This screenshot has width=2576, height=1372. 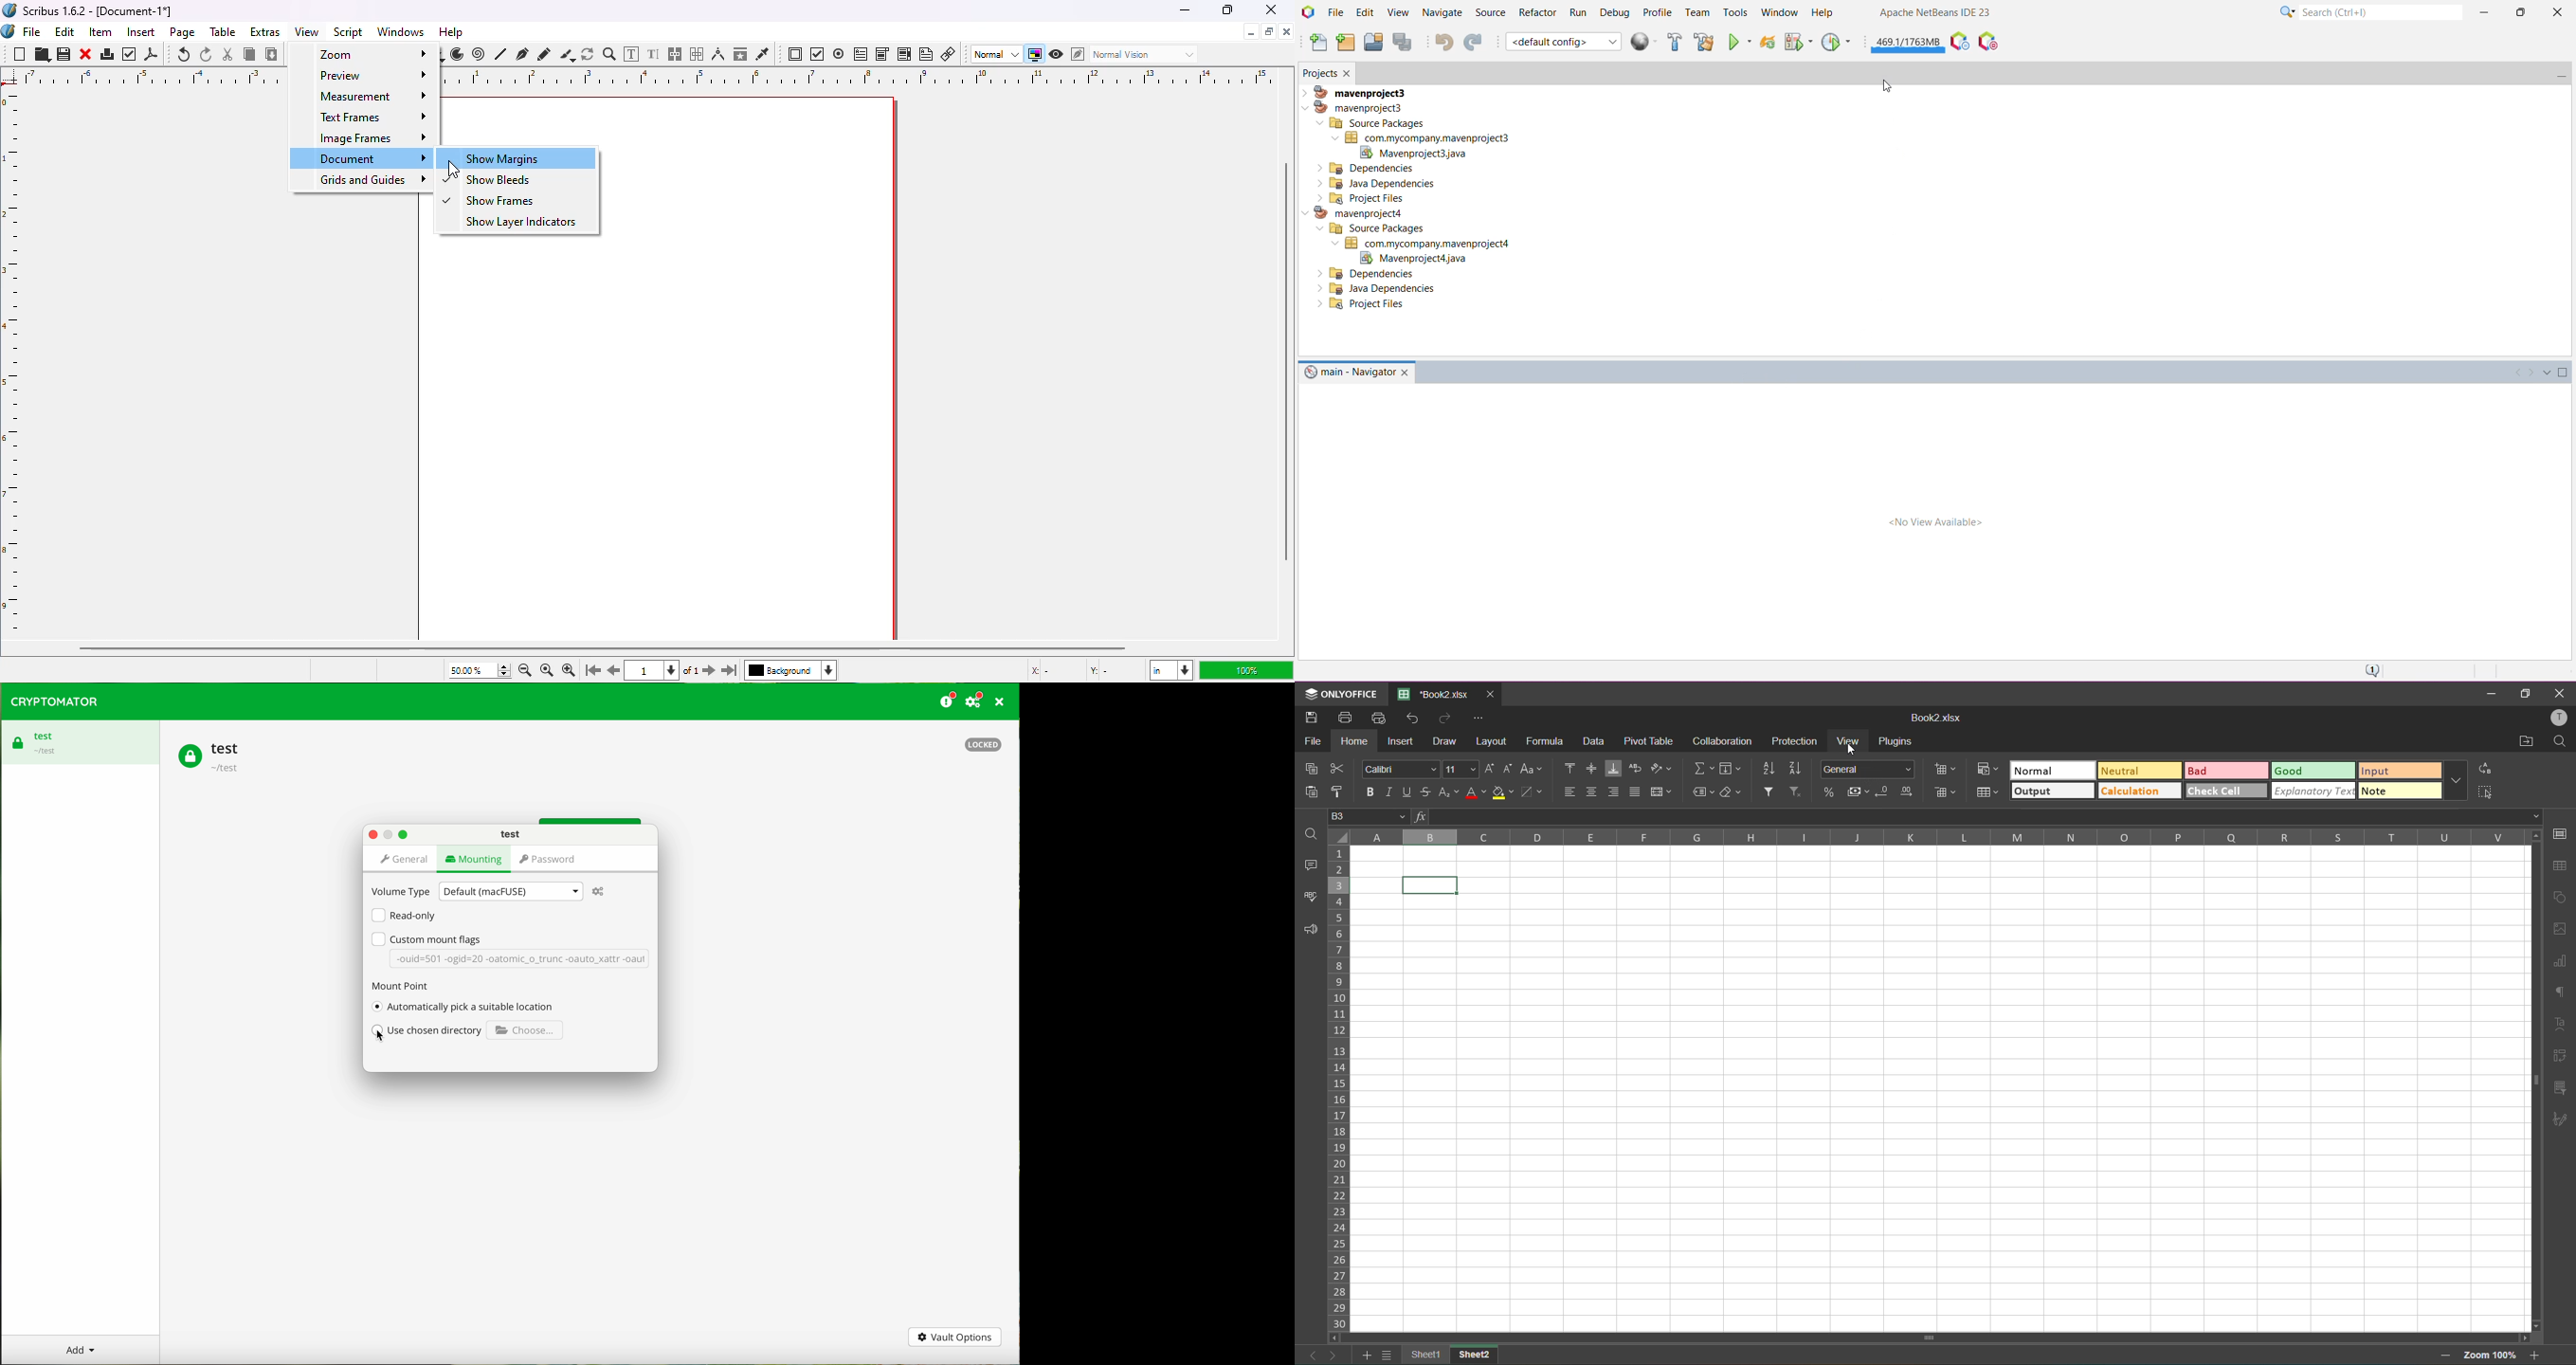 I want to click on edit, so click(x=64, y=31).